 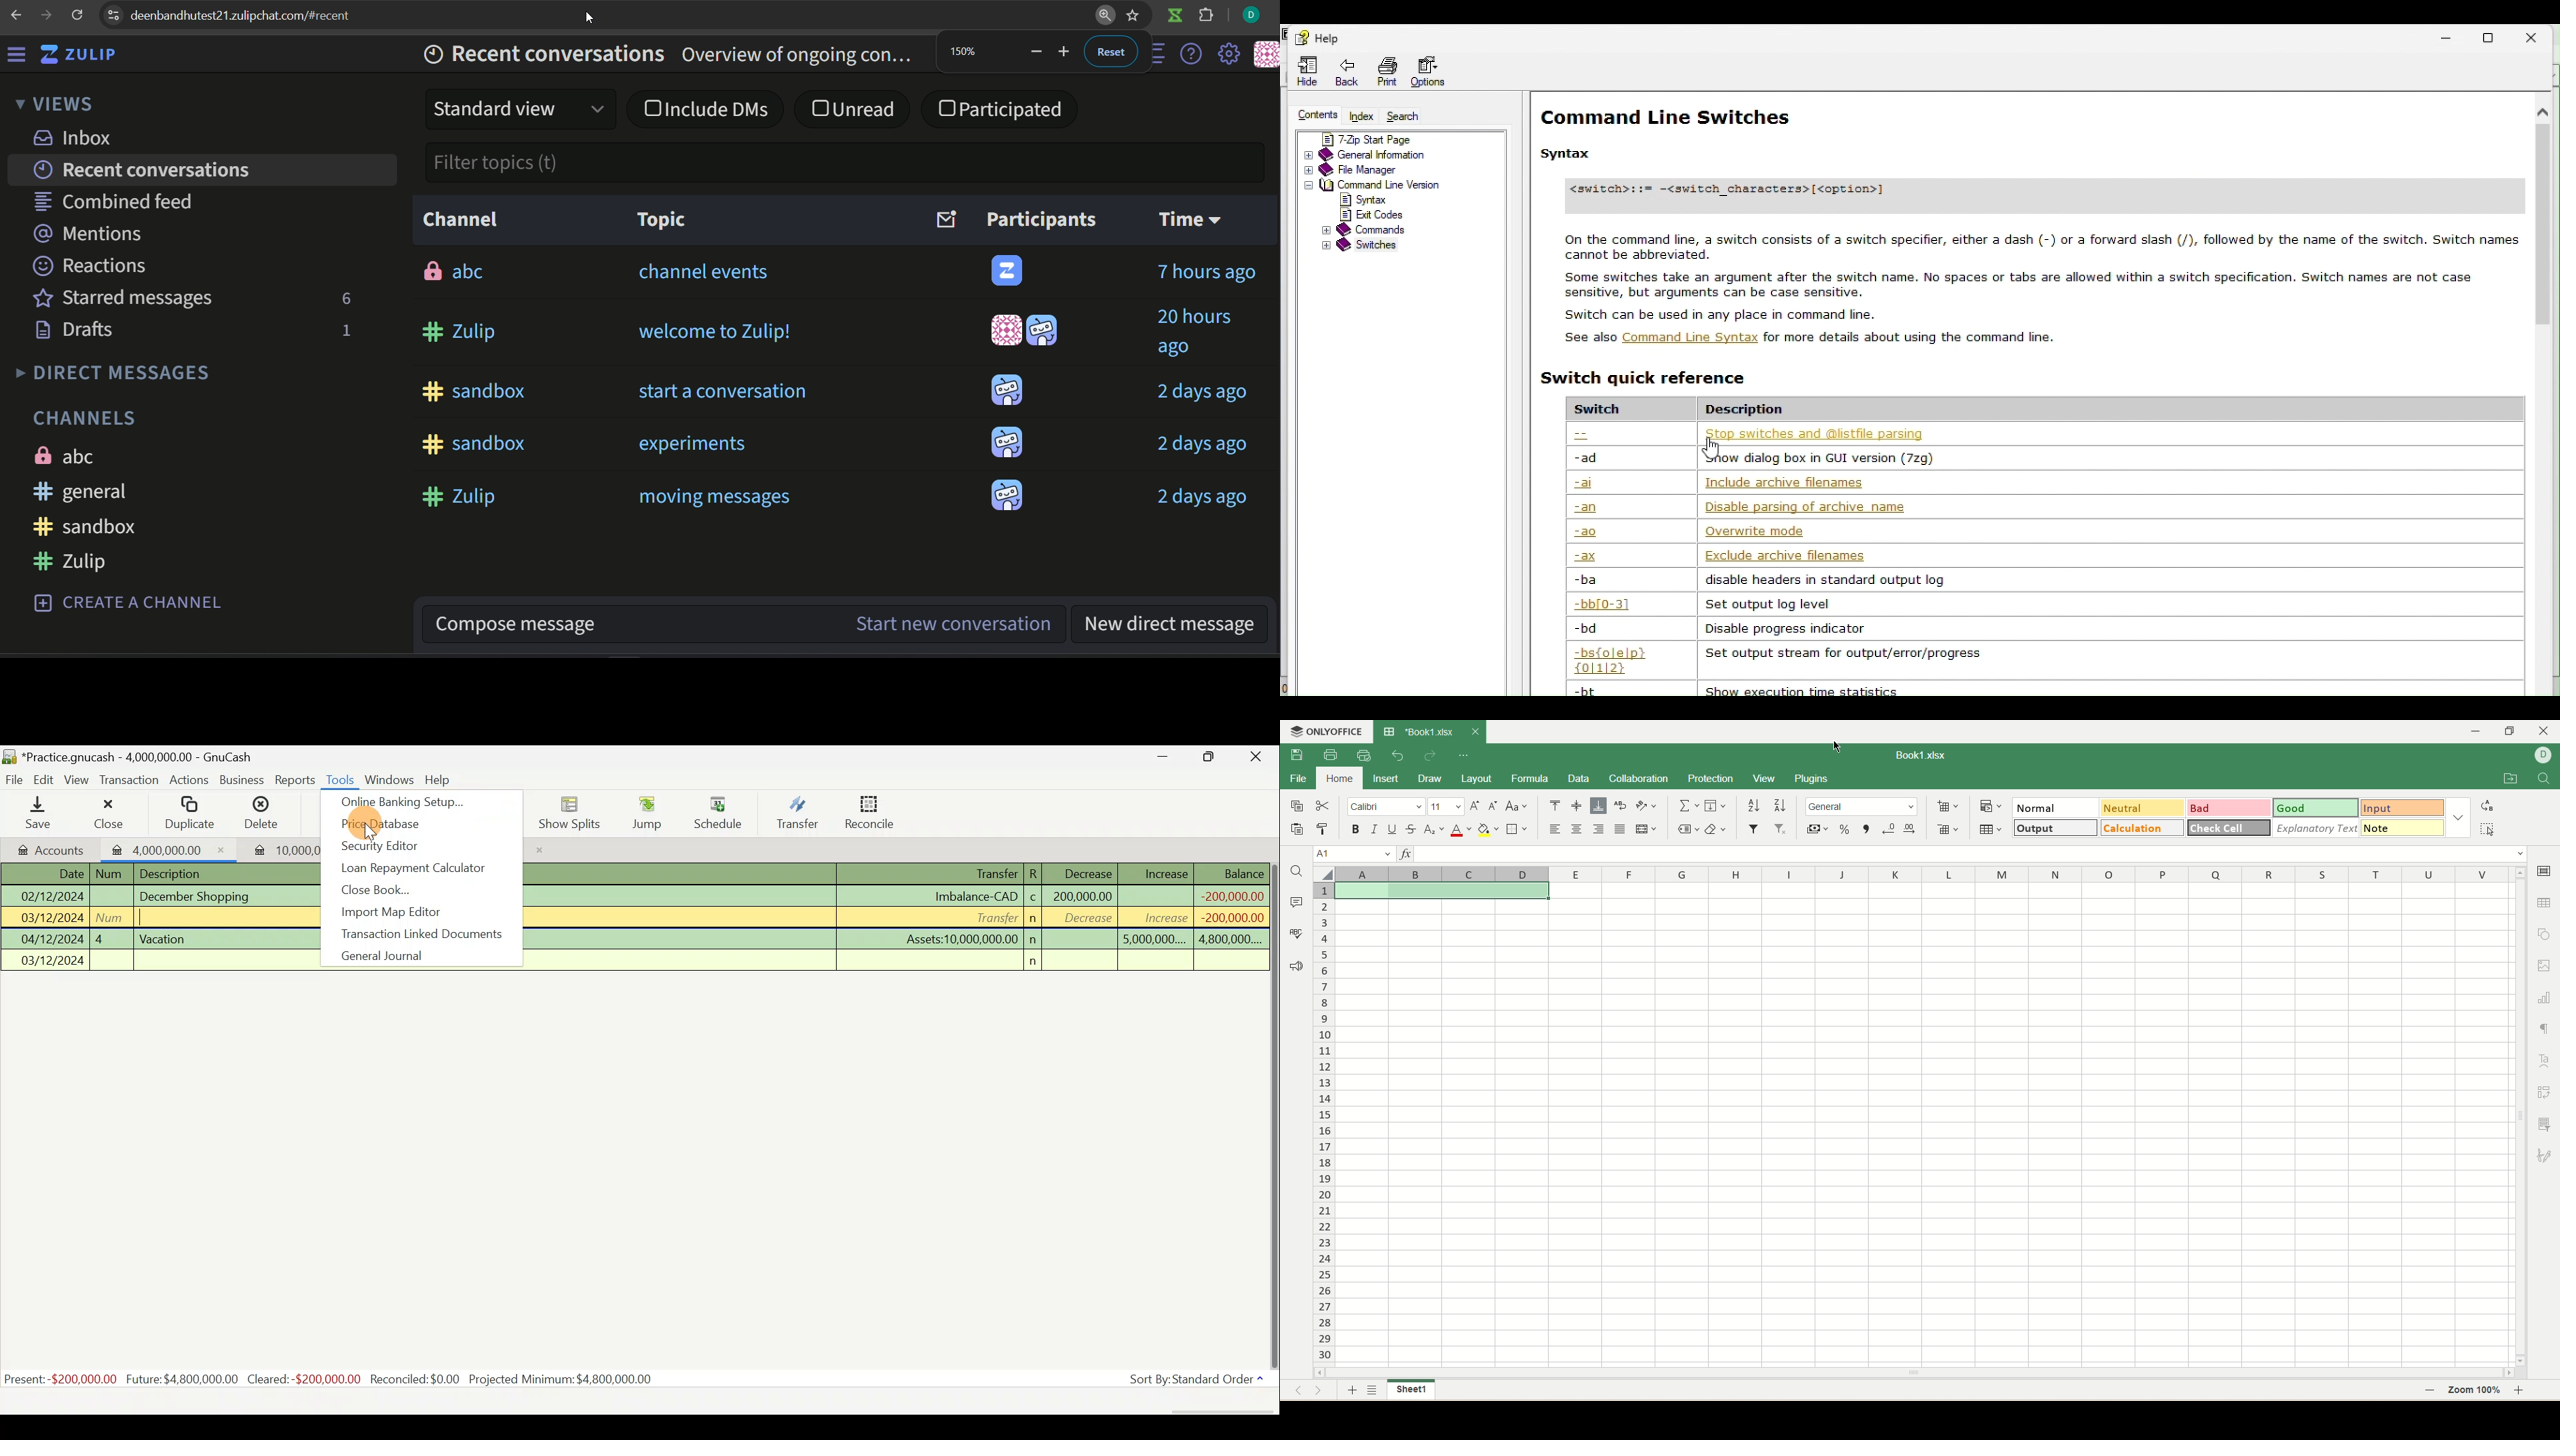 What do you see at coordinates (1529, 779) in the screenshot?
I see `formula` at bounding box center [1529, 779].